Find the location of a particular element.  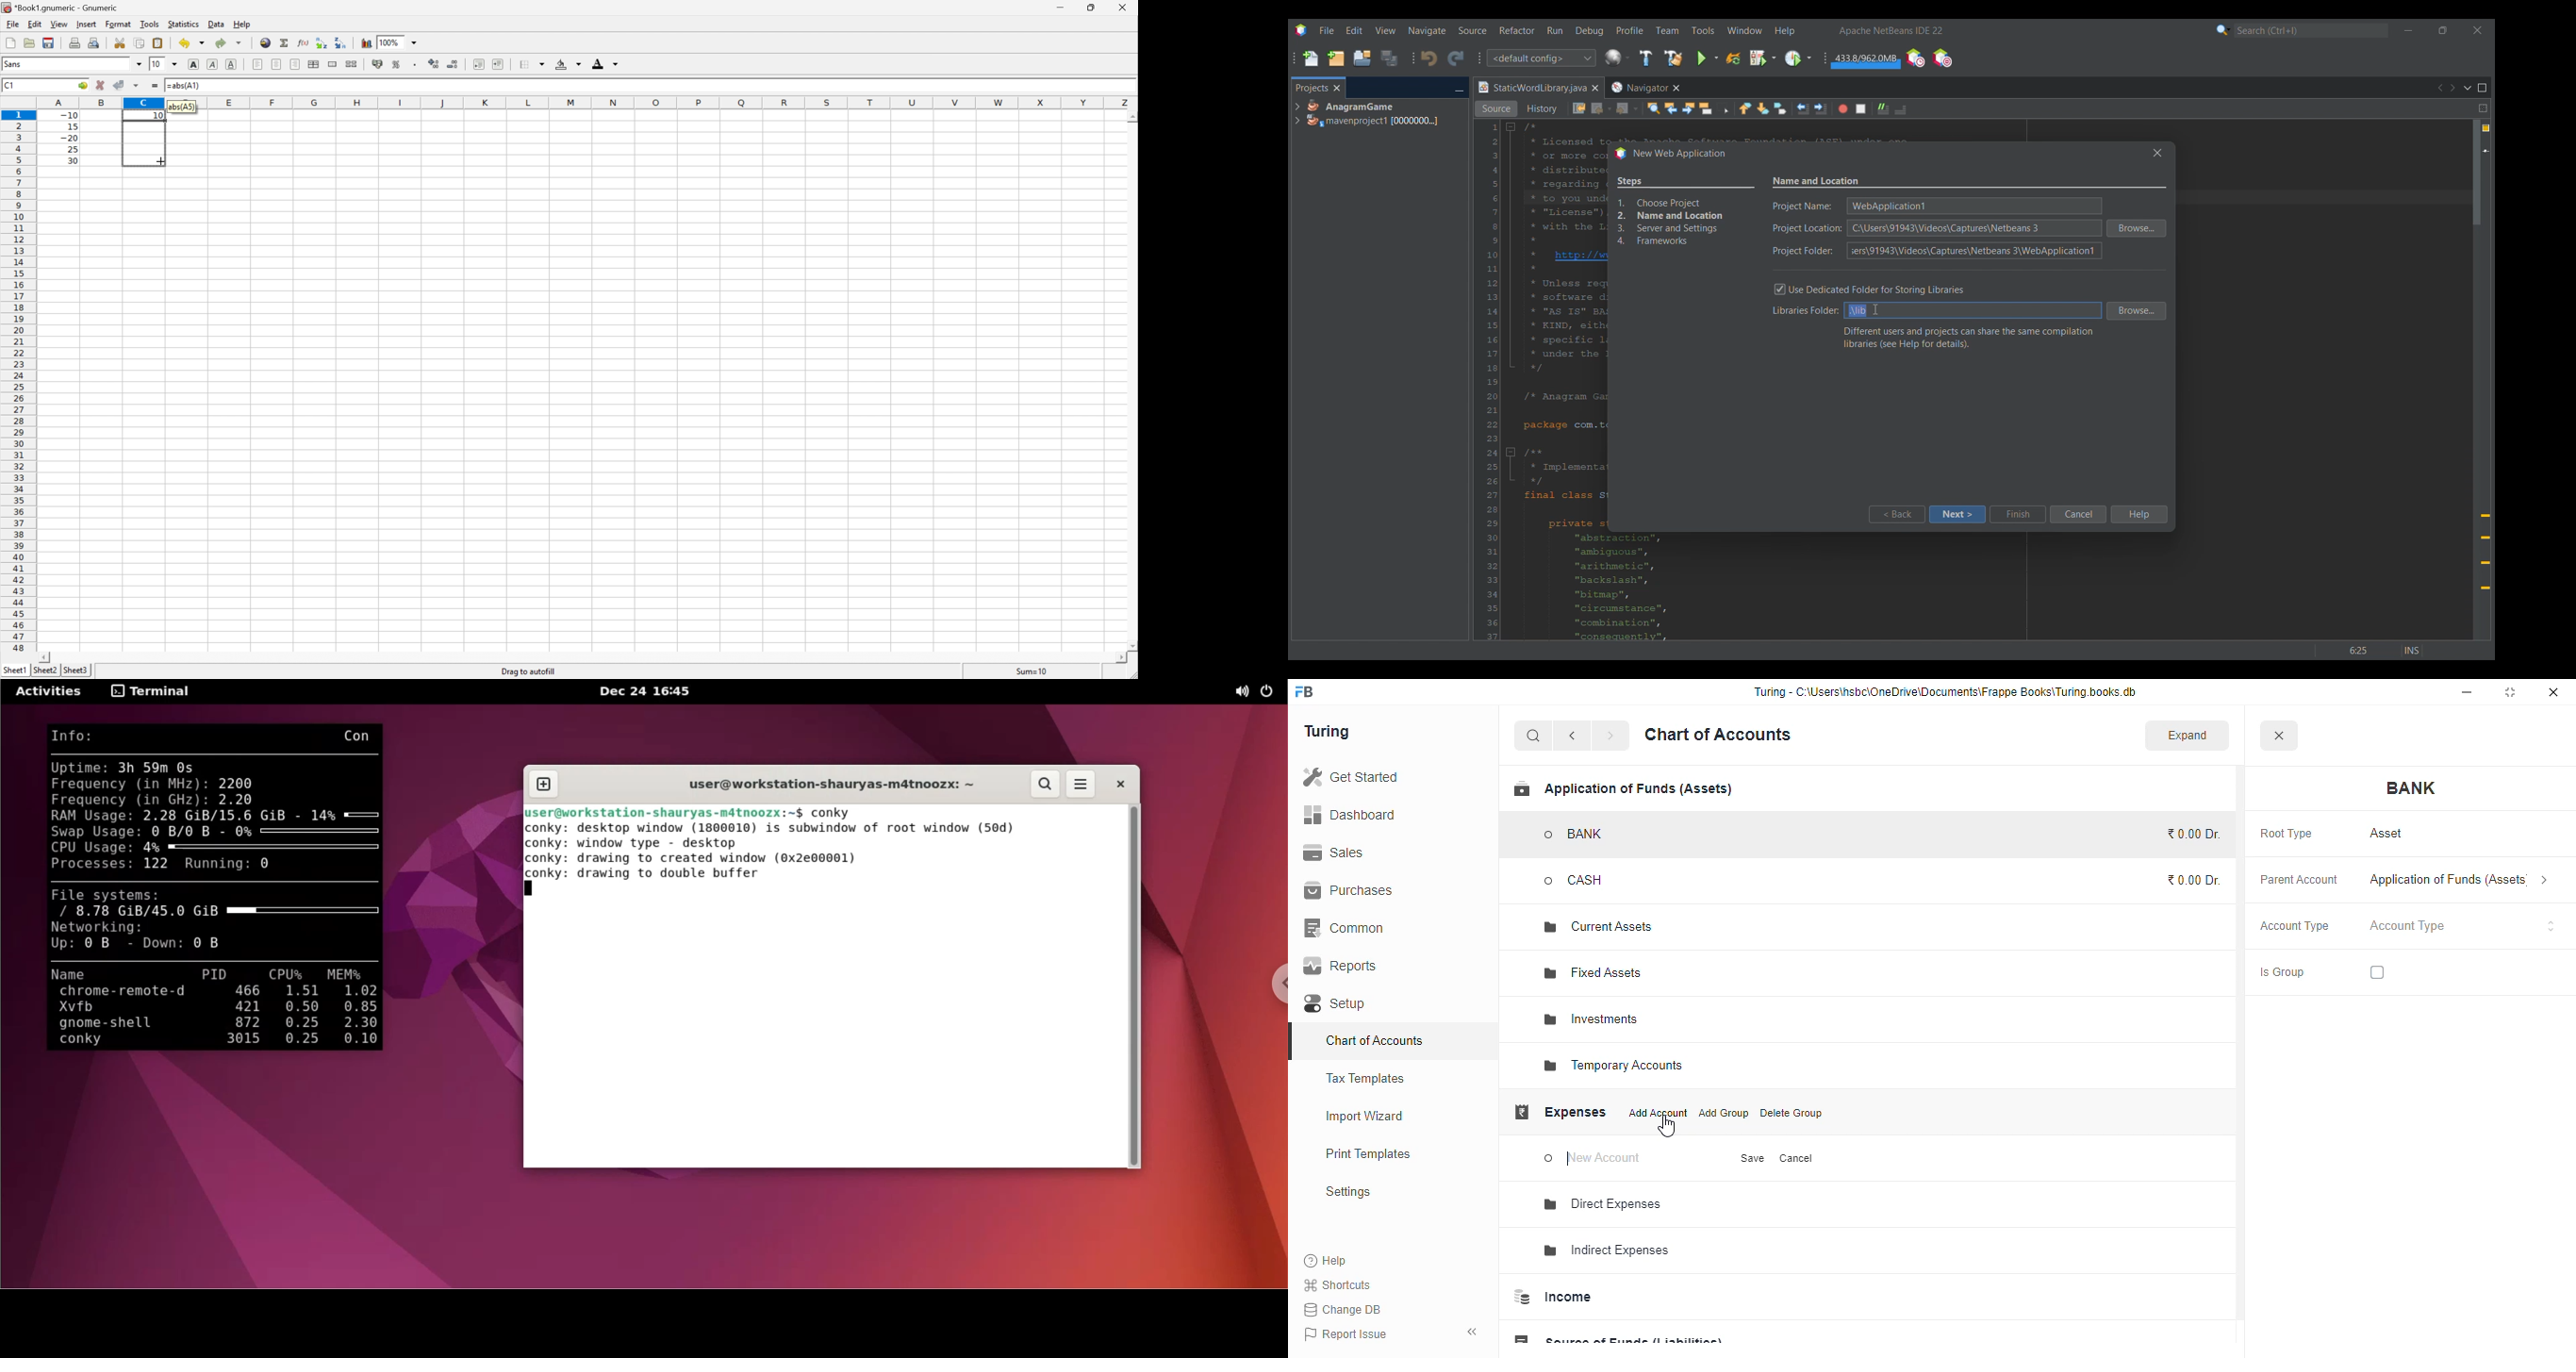

source of funds (liabilities) is located at coordinates (1617, 1335).